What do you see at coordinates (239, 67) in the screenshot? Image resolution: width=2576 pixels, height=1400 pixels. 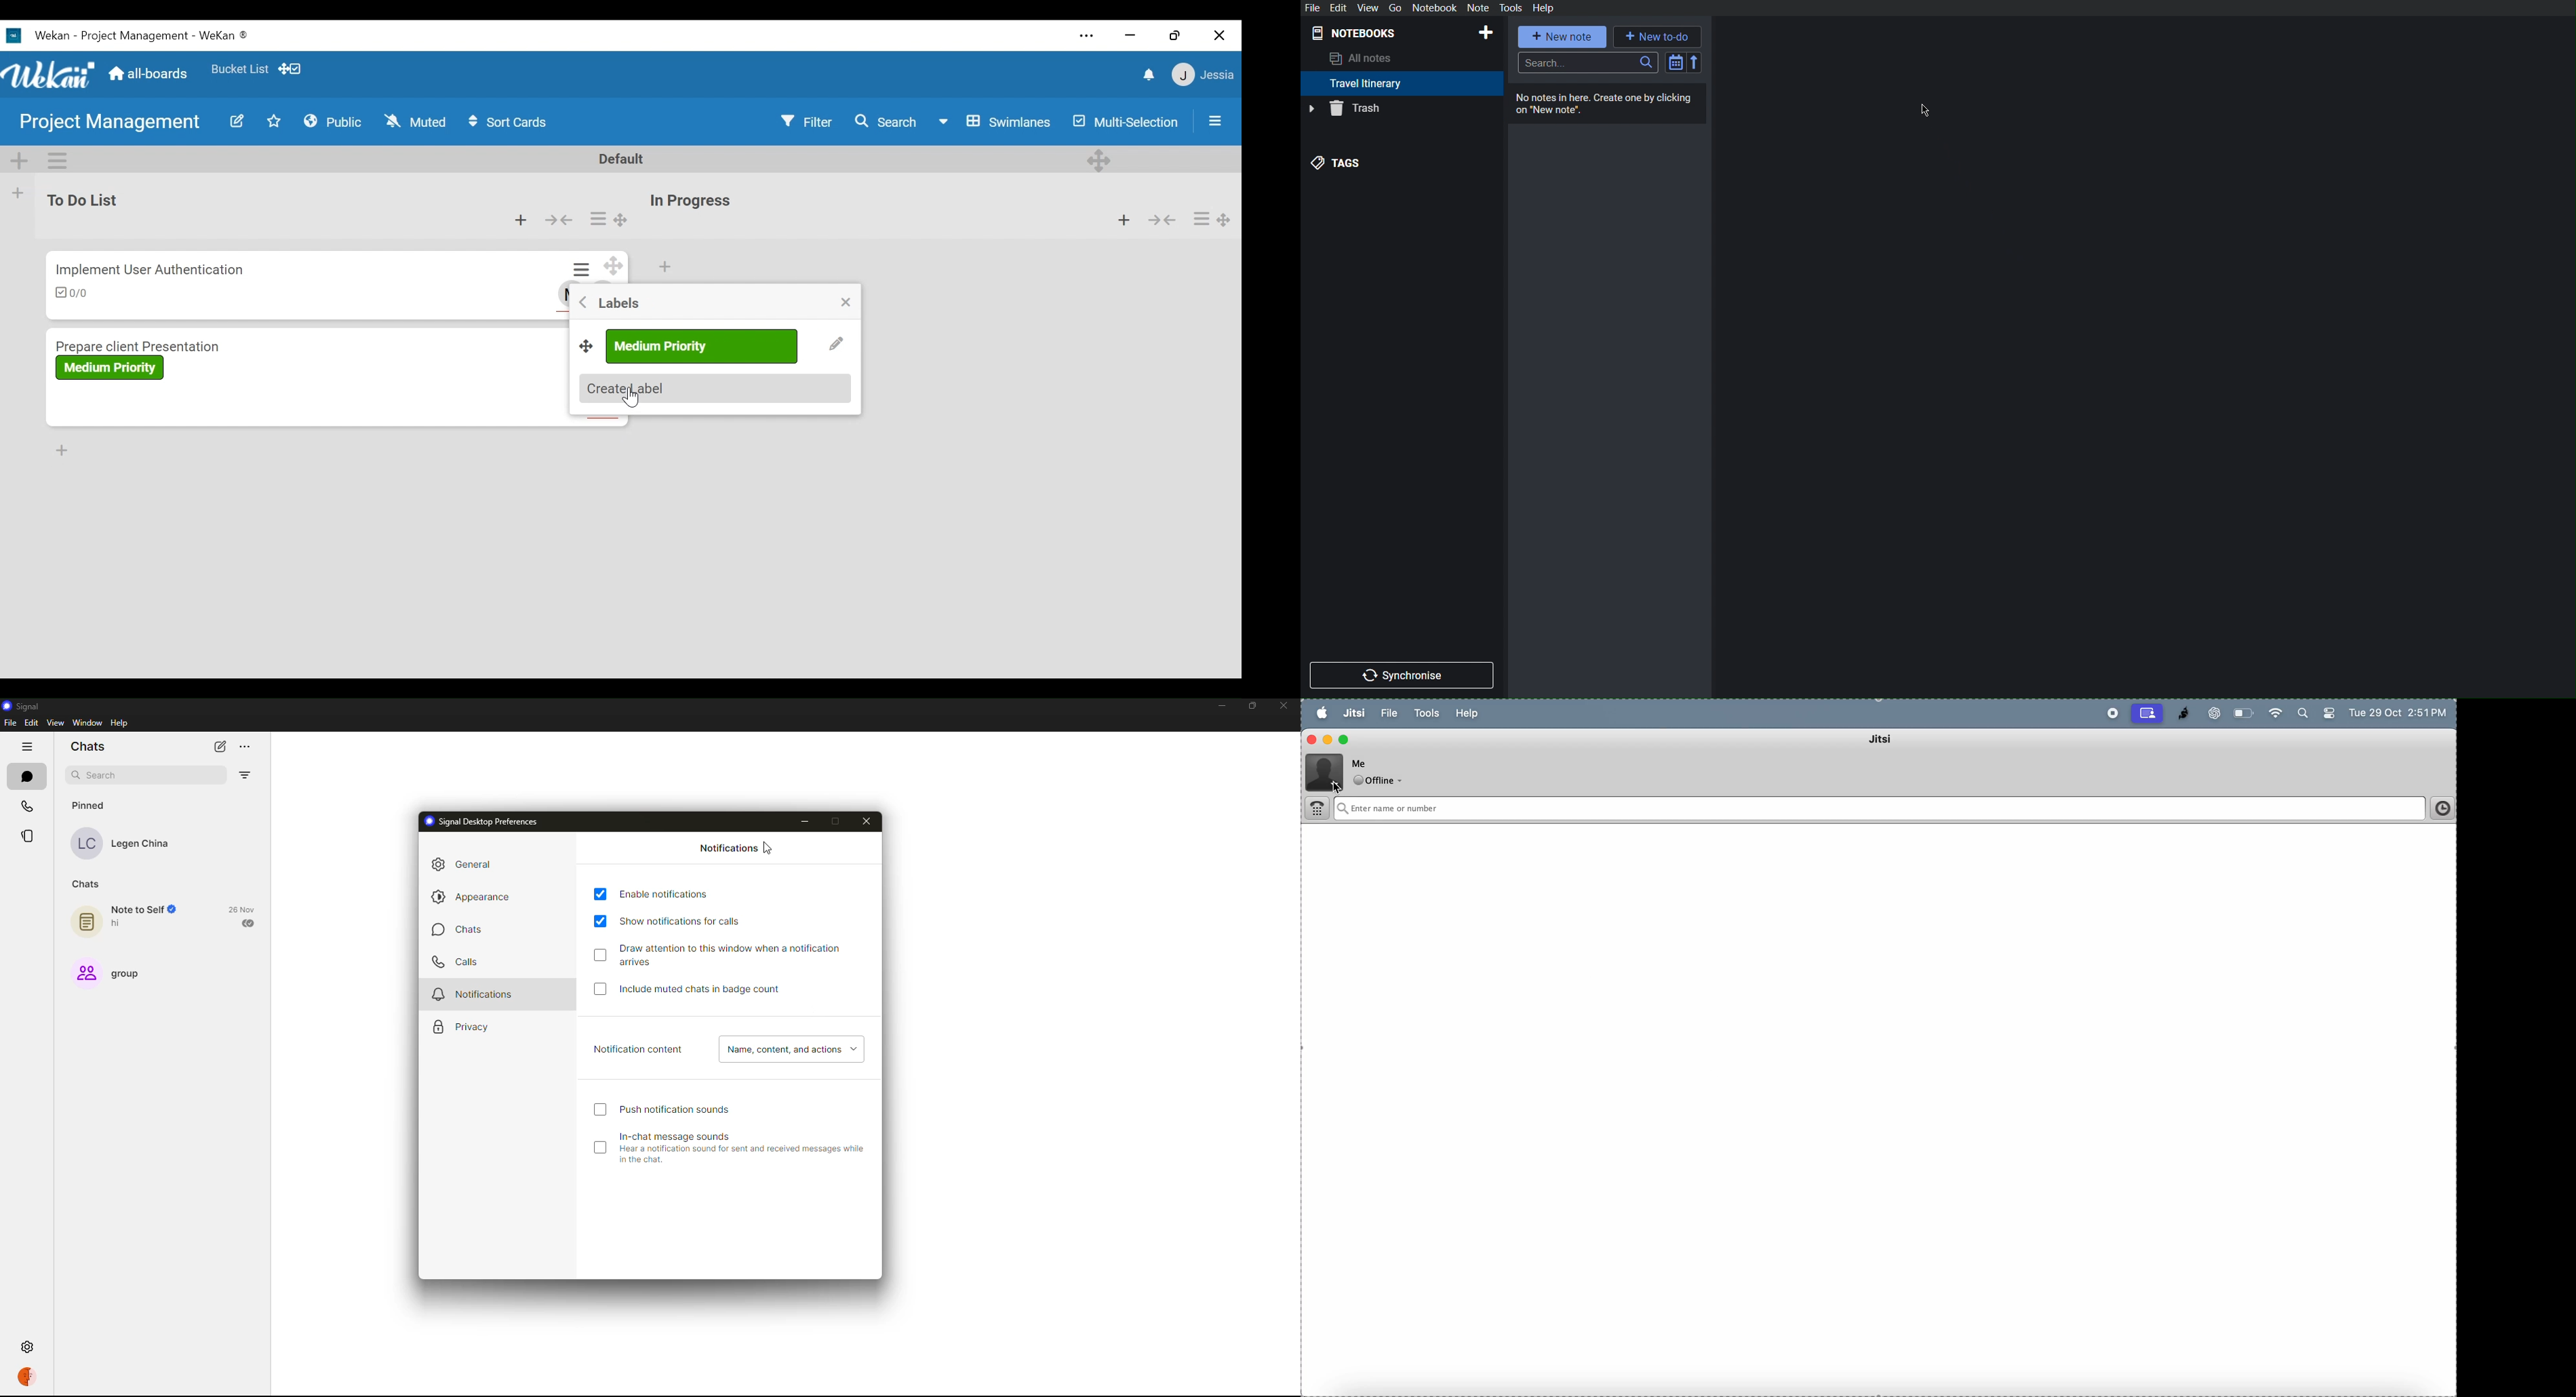 I see `Favorites` at bounding box center [239, 67].